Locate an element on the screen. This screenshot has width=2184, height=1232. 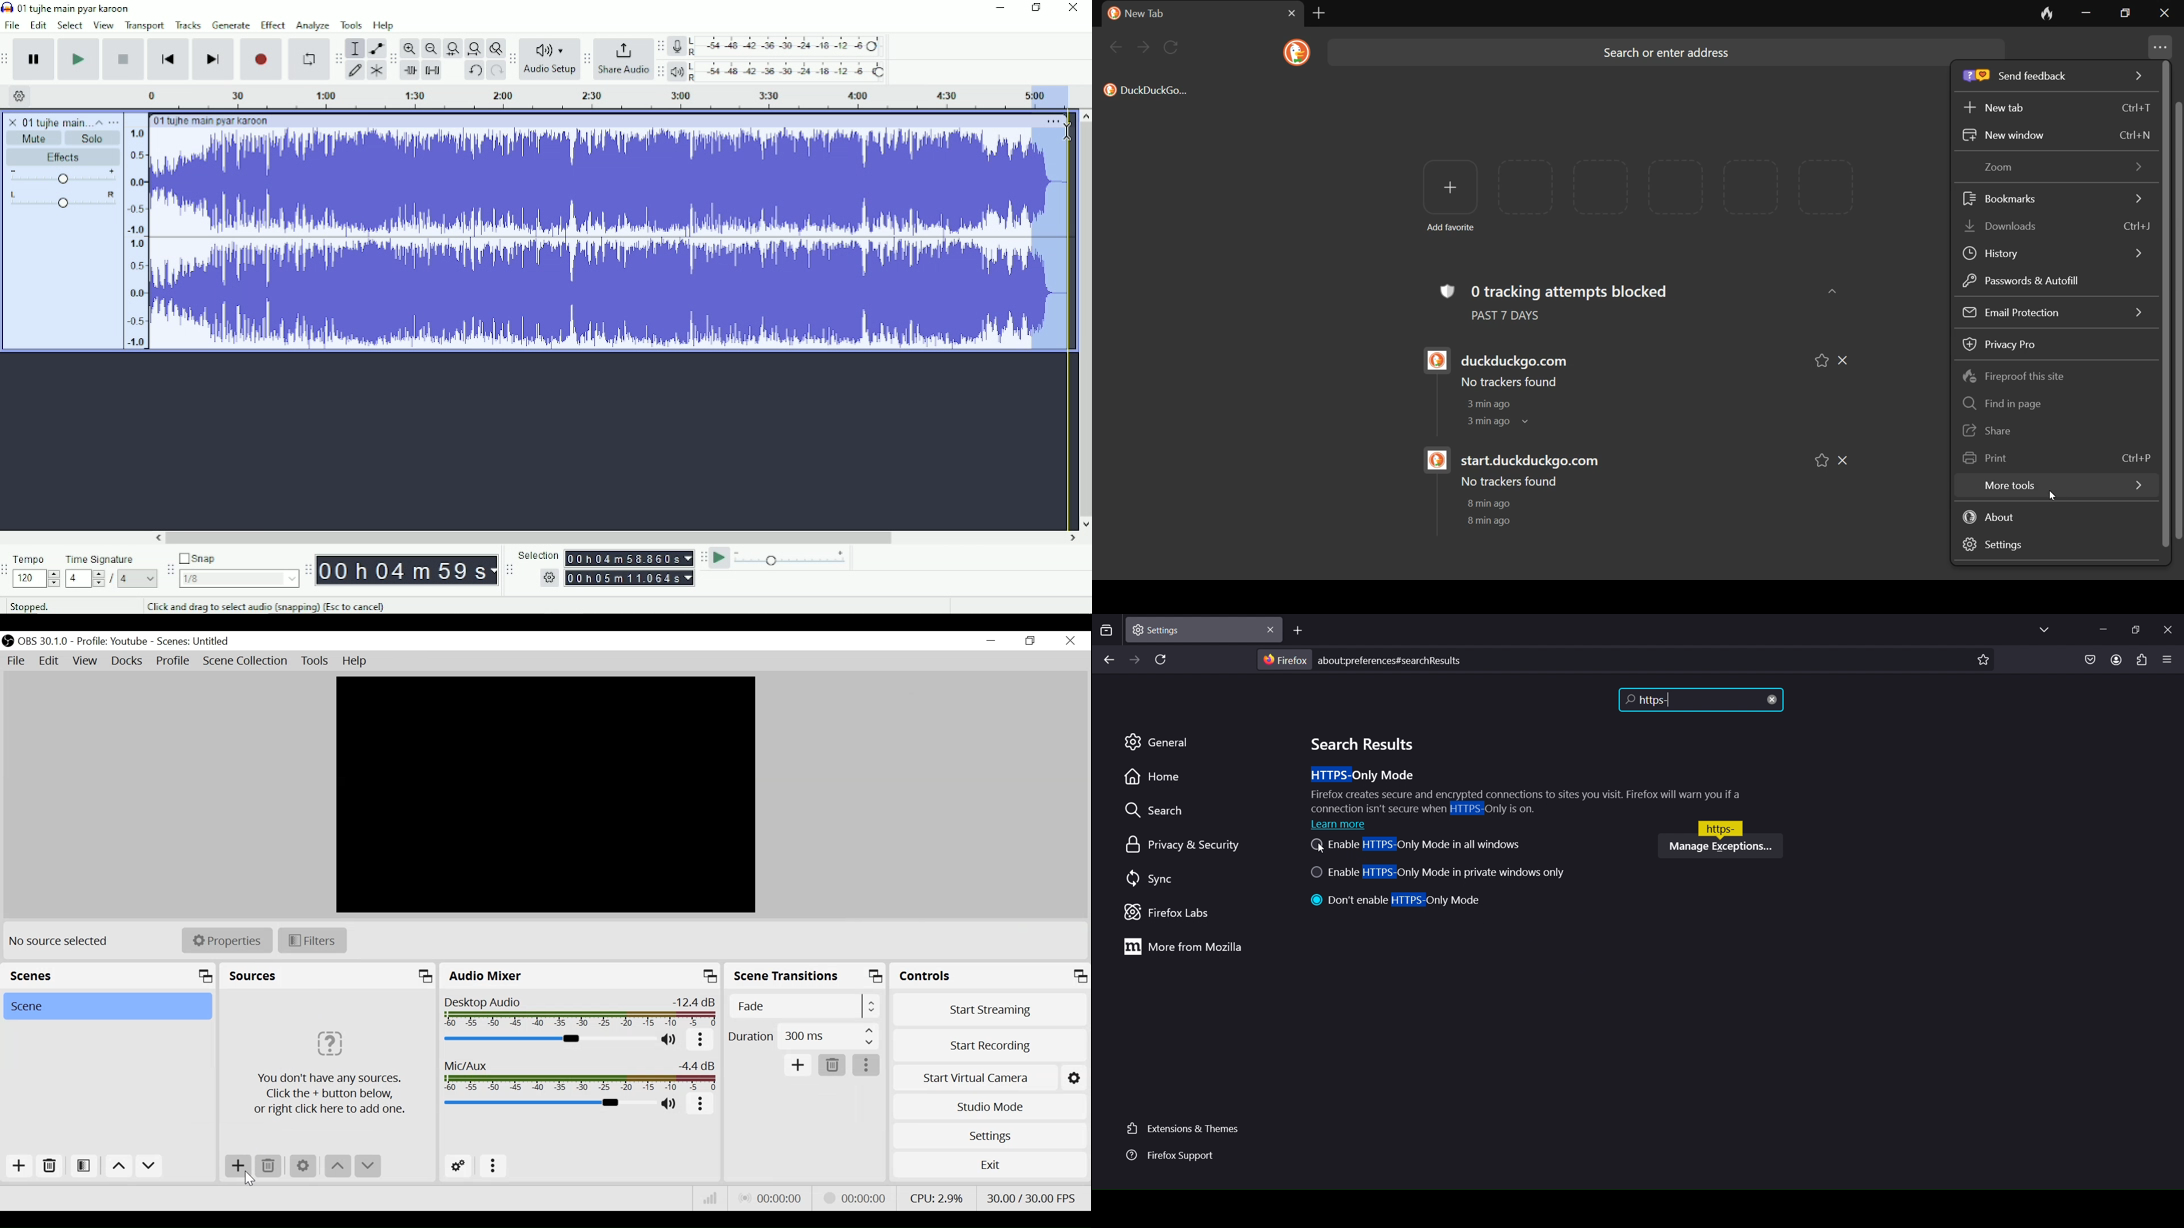
Start Streaming is located at coordinates (990, 1012).